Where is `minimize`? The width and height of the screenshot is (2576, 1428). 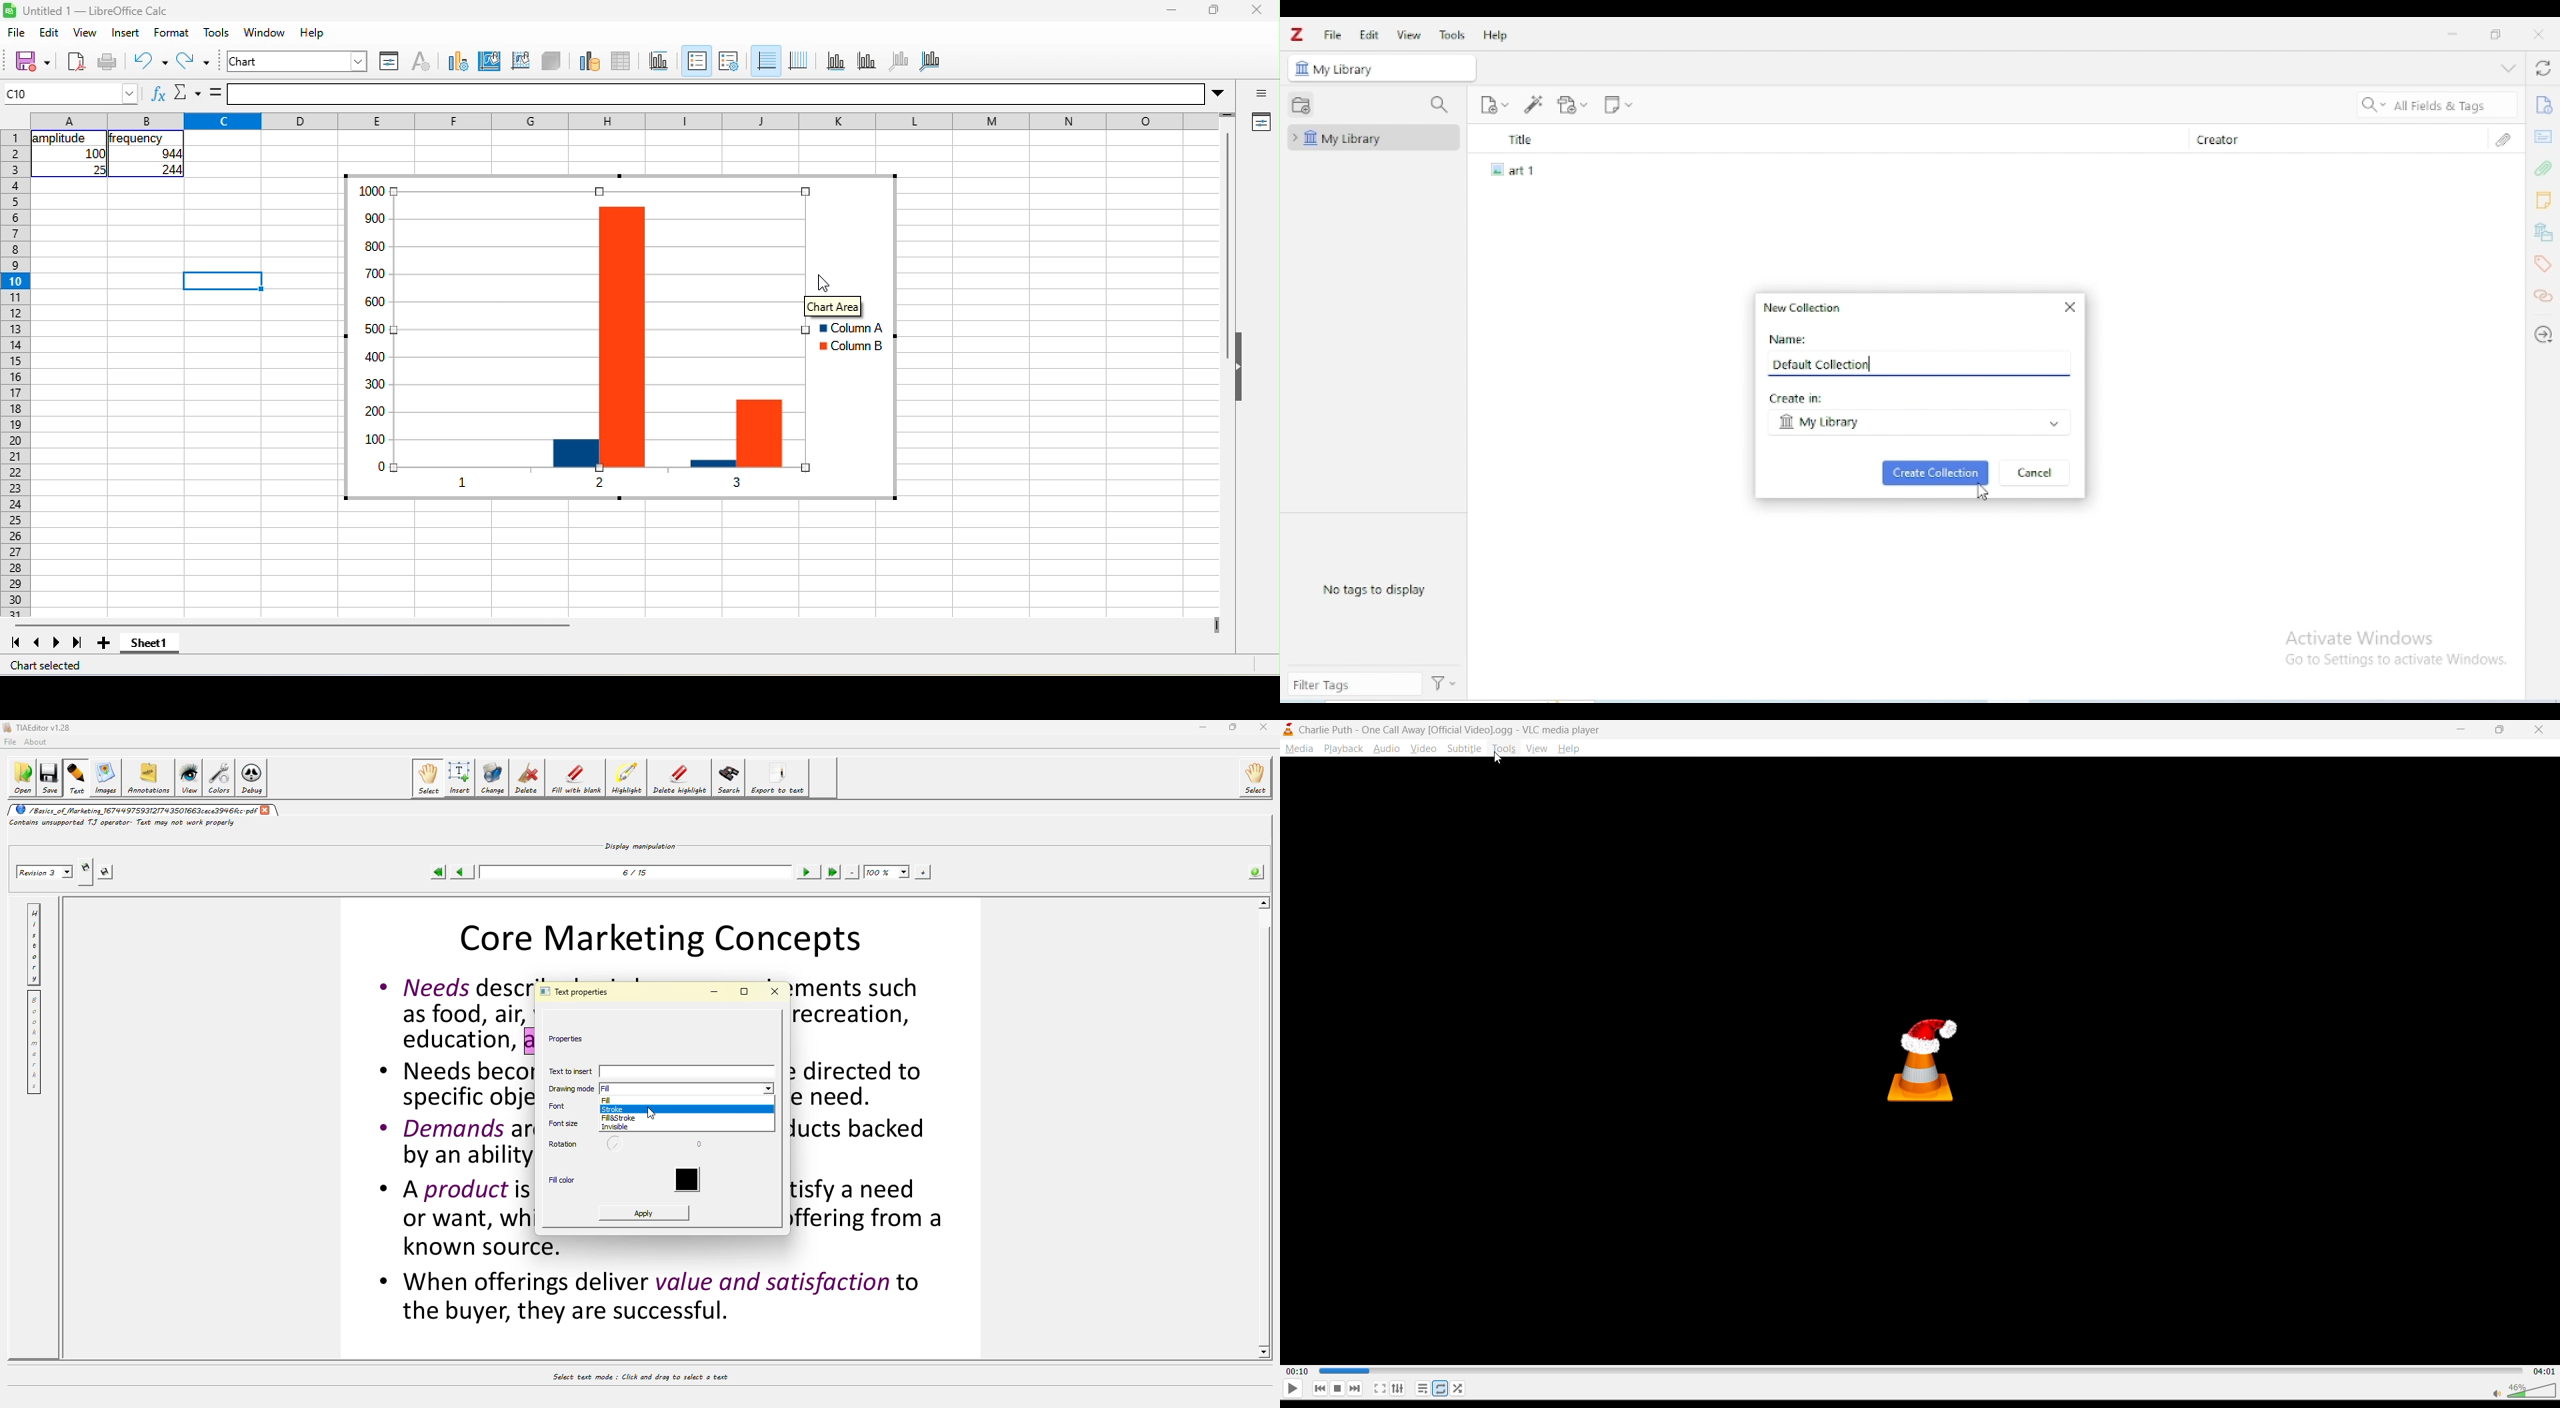 minimize is located at coordinates (2458, 729).